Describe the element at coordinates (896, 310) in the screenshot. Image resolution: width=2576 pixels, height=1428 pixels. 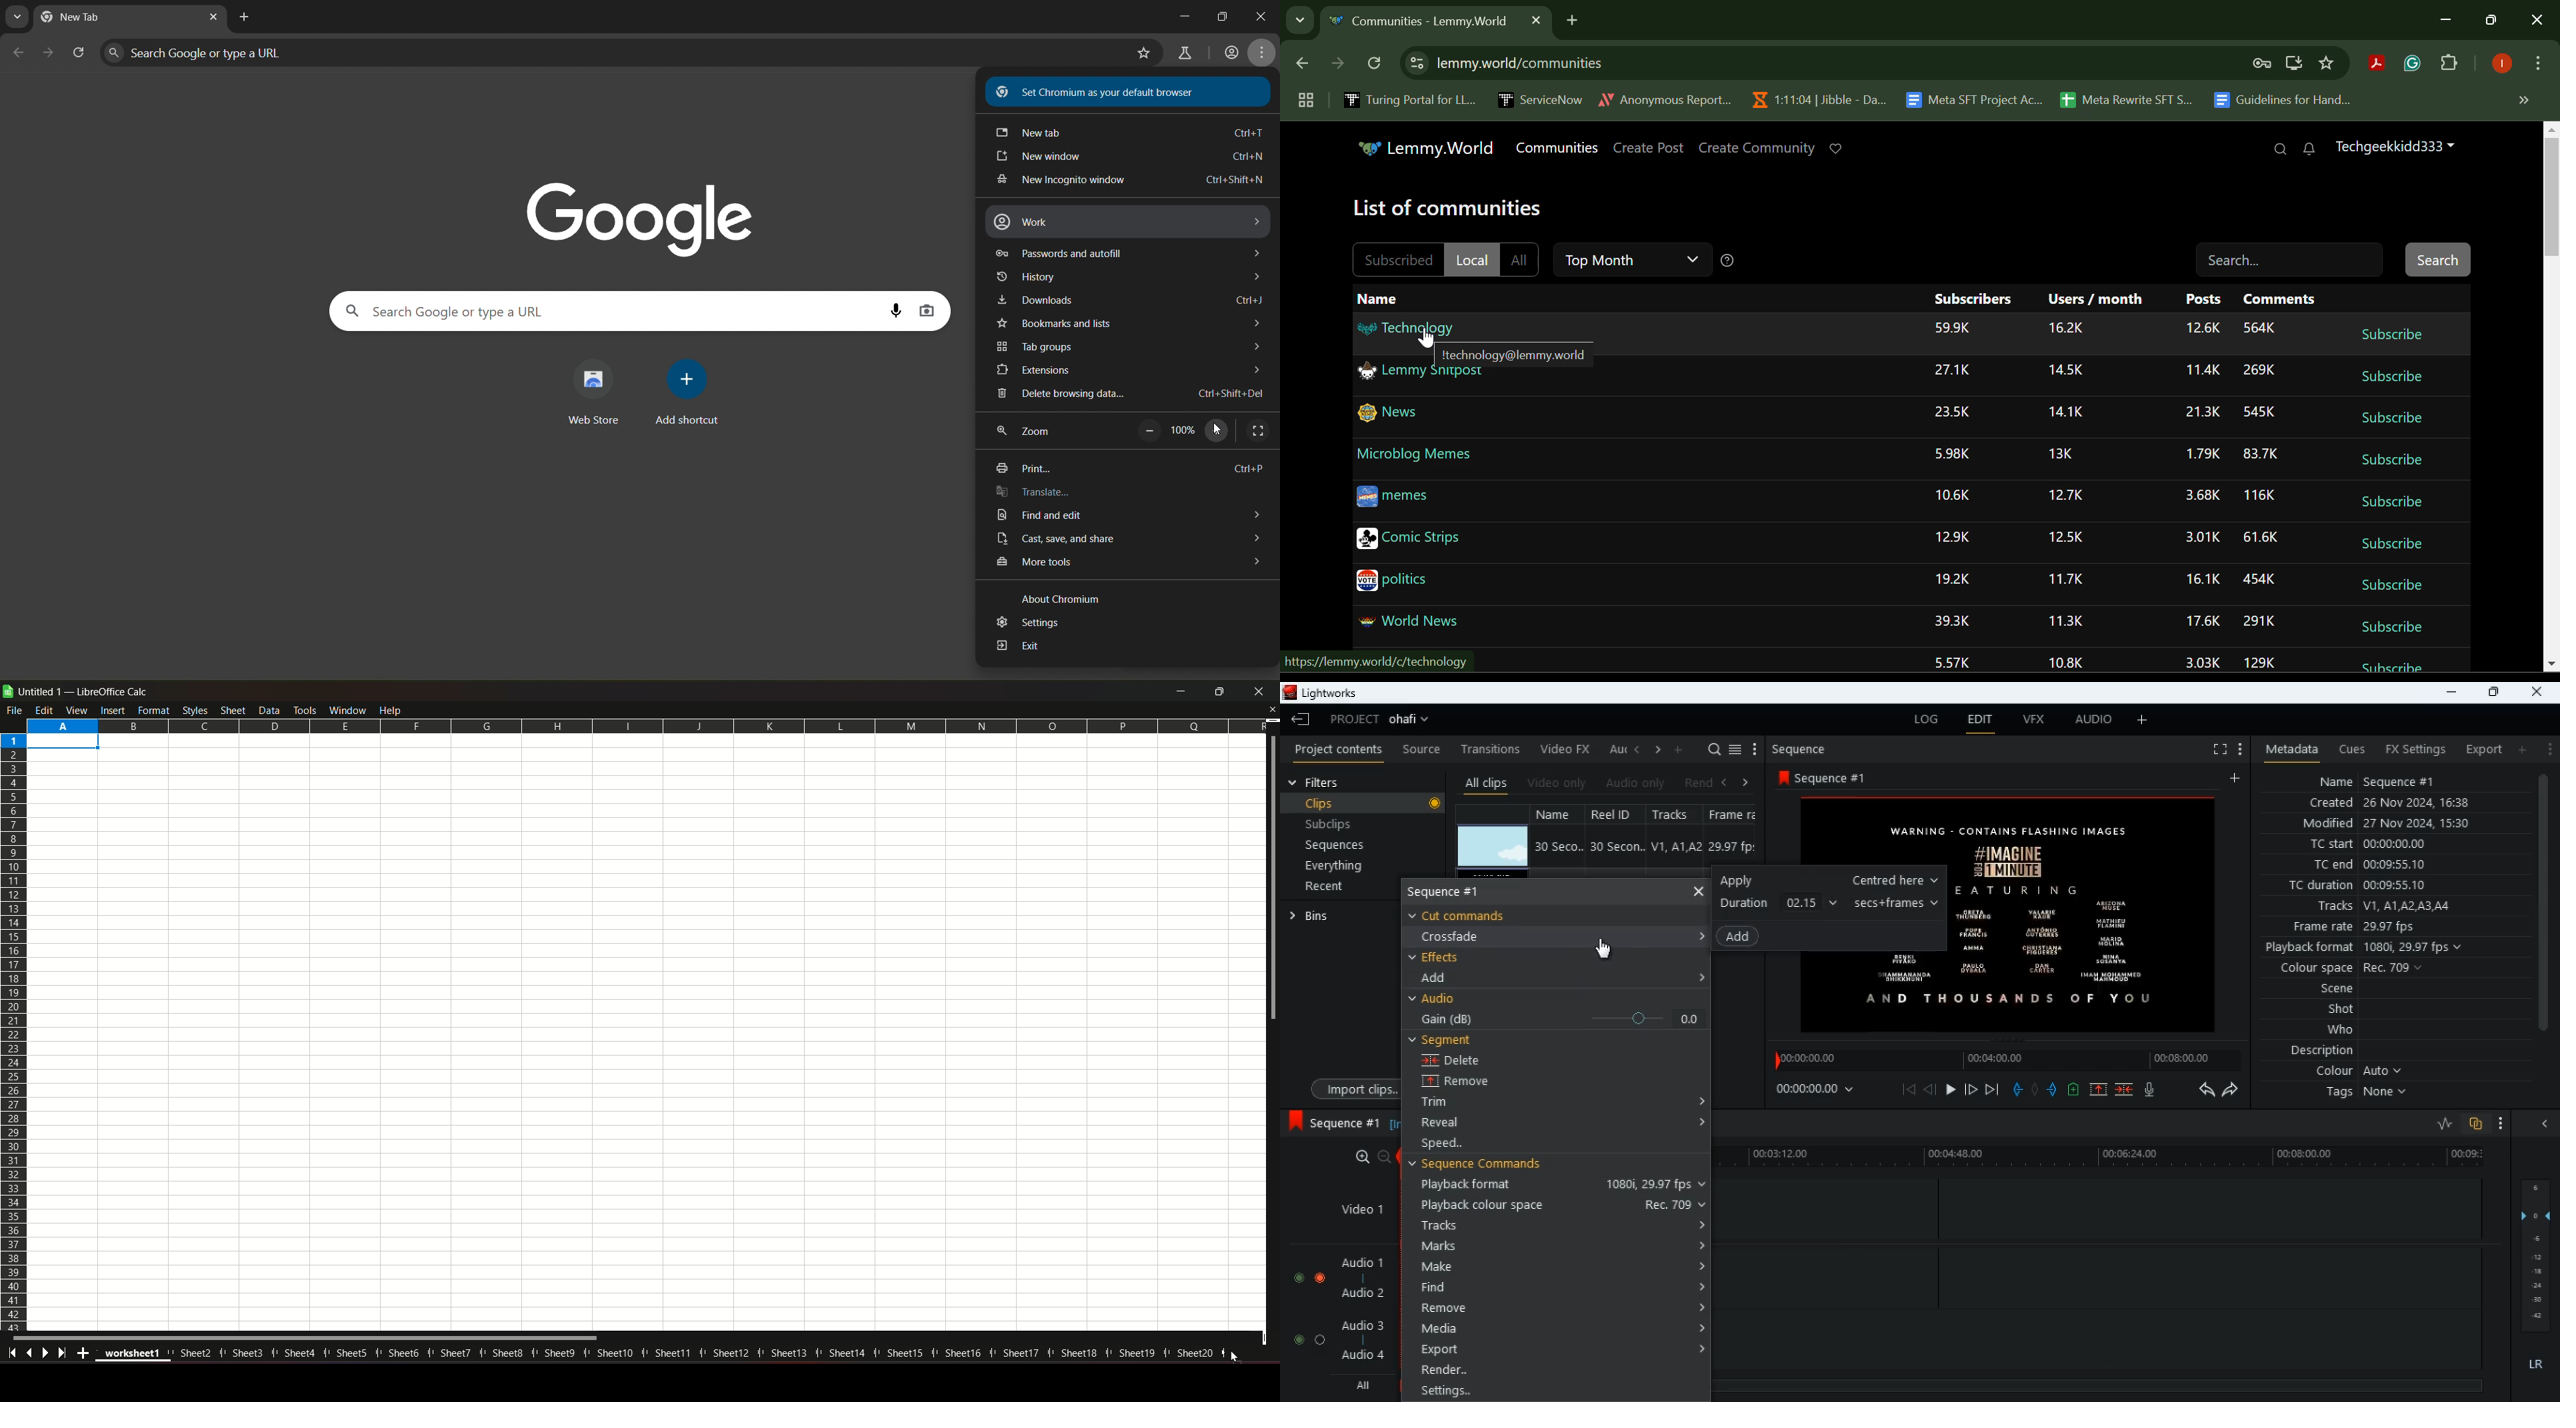
I see `voice search` at that location.